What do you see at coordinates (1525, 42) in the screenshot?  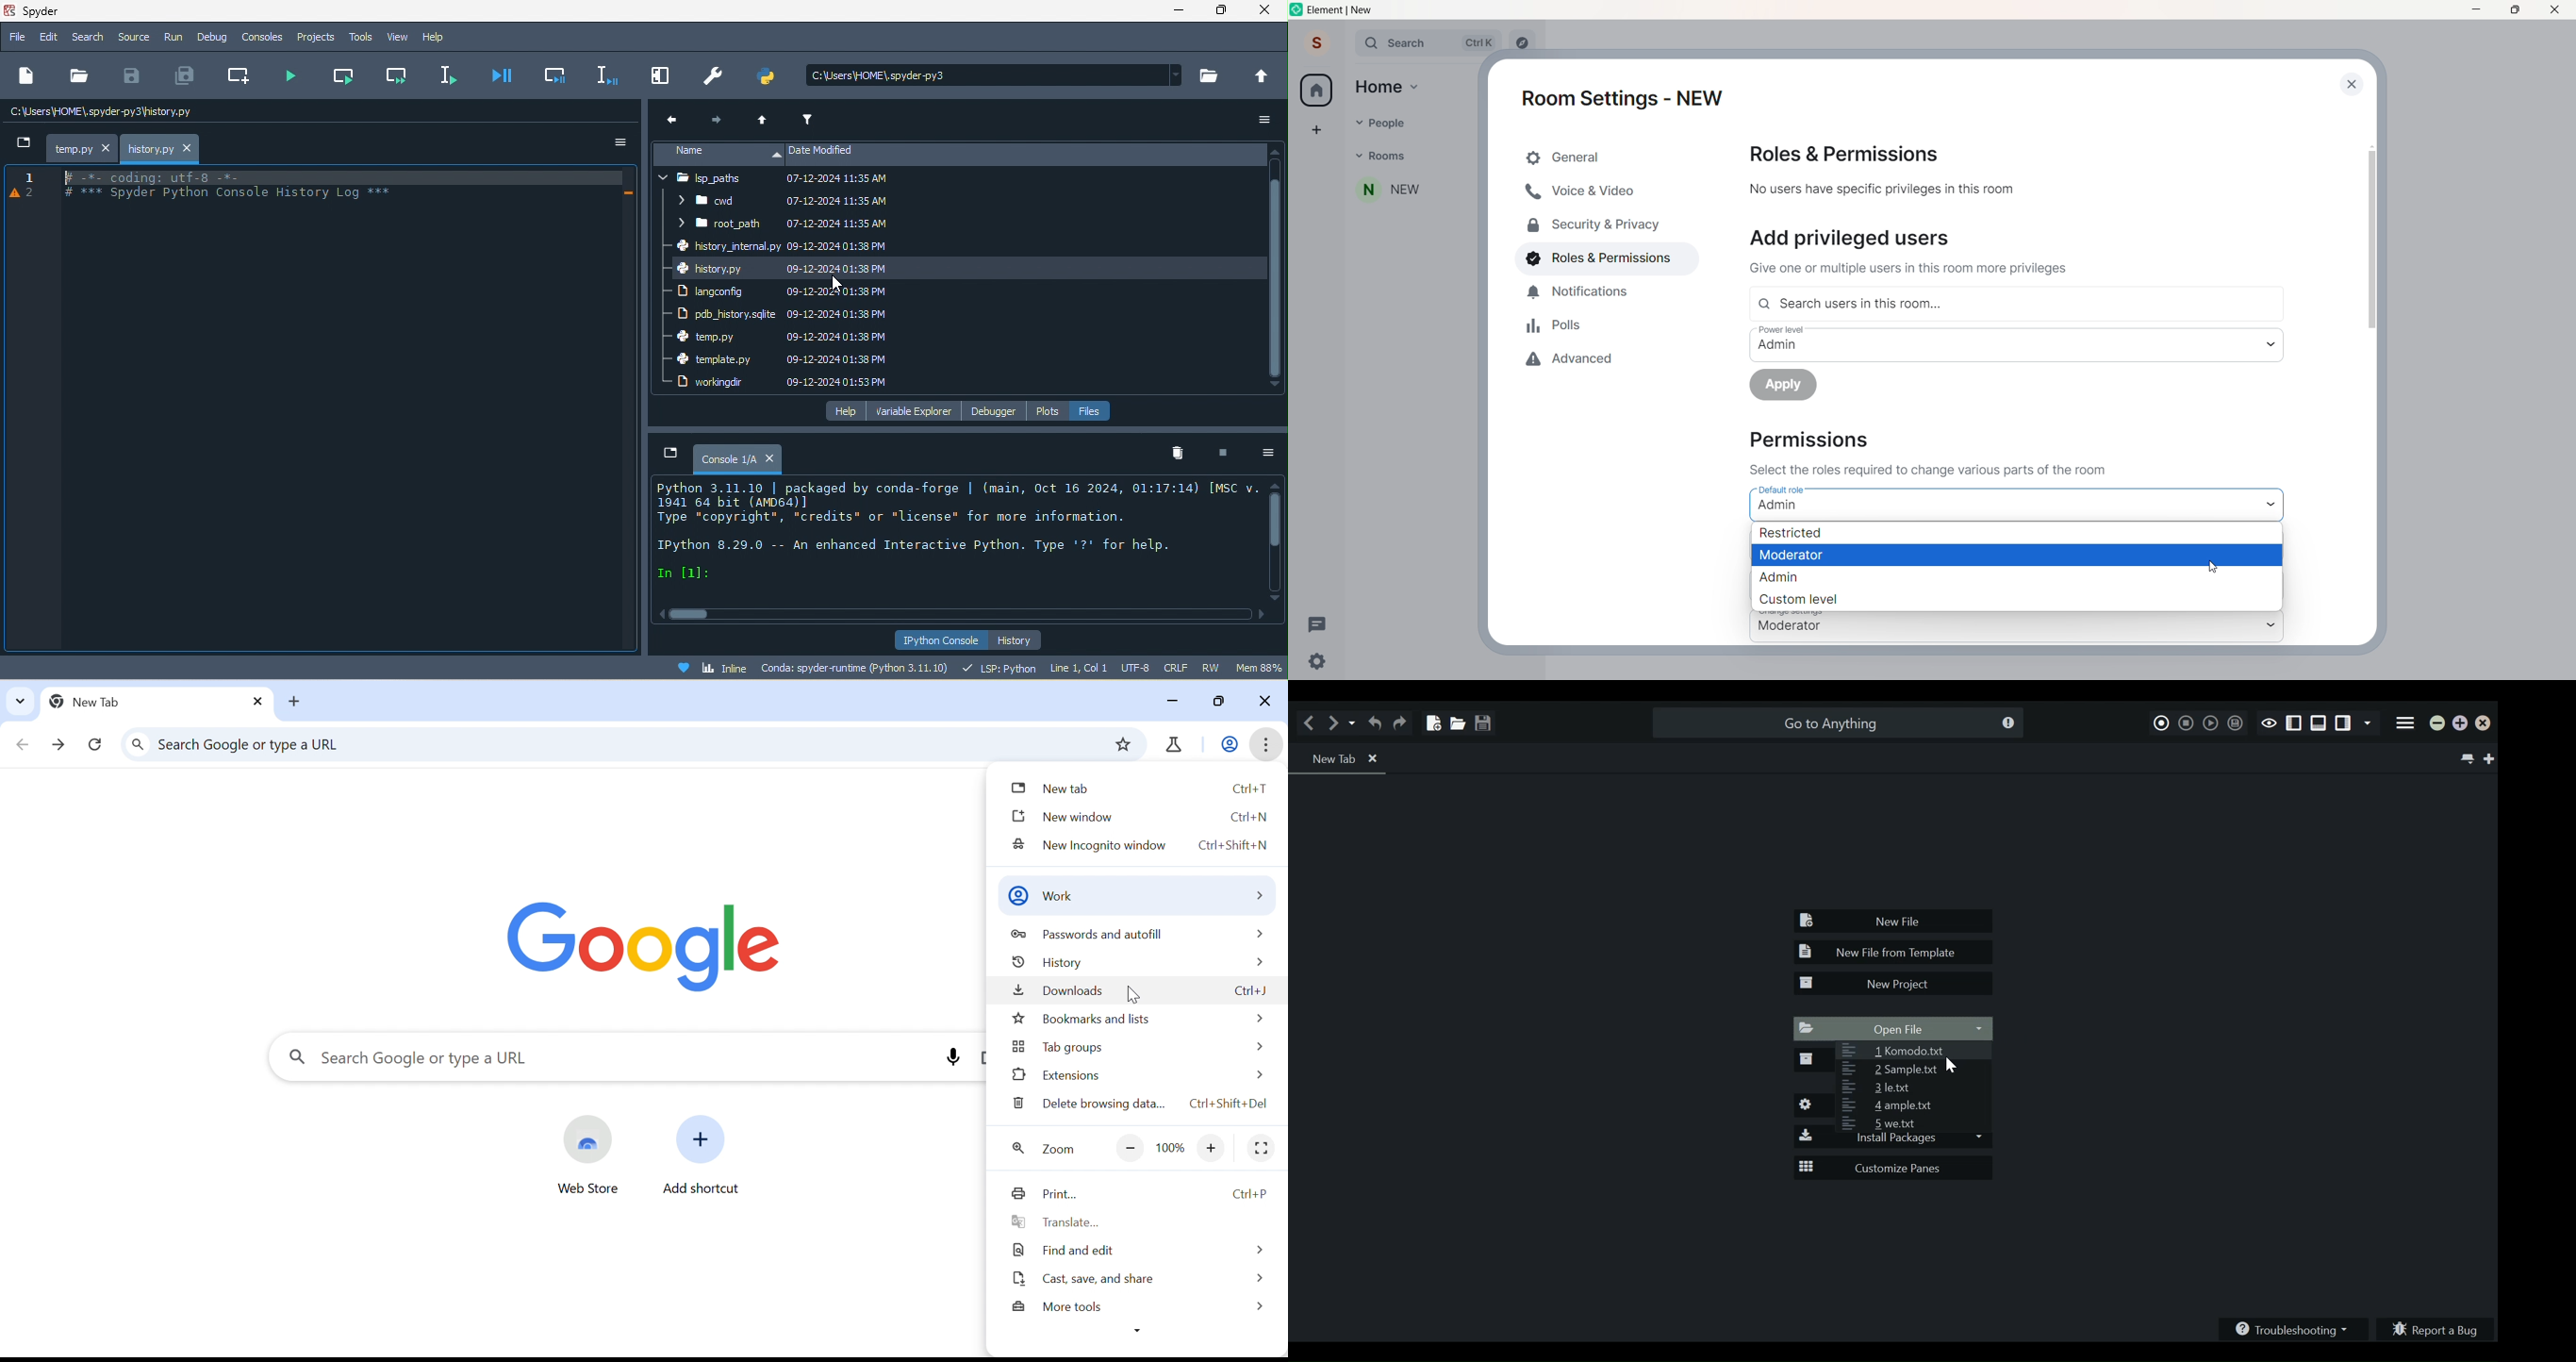 I see `explore` at bounding box center [1525, 42].